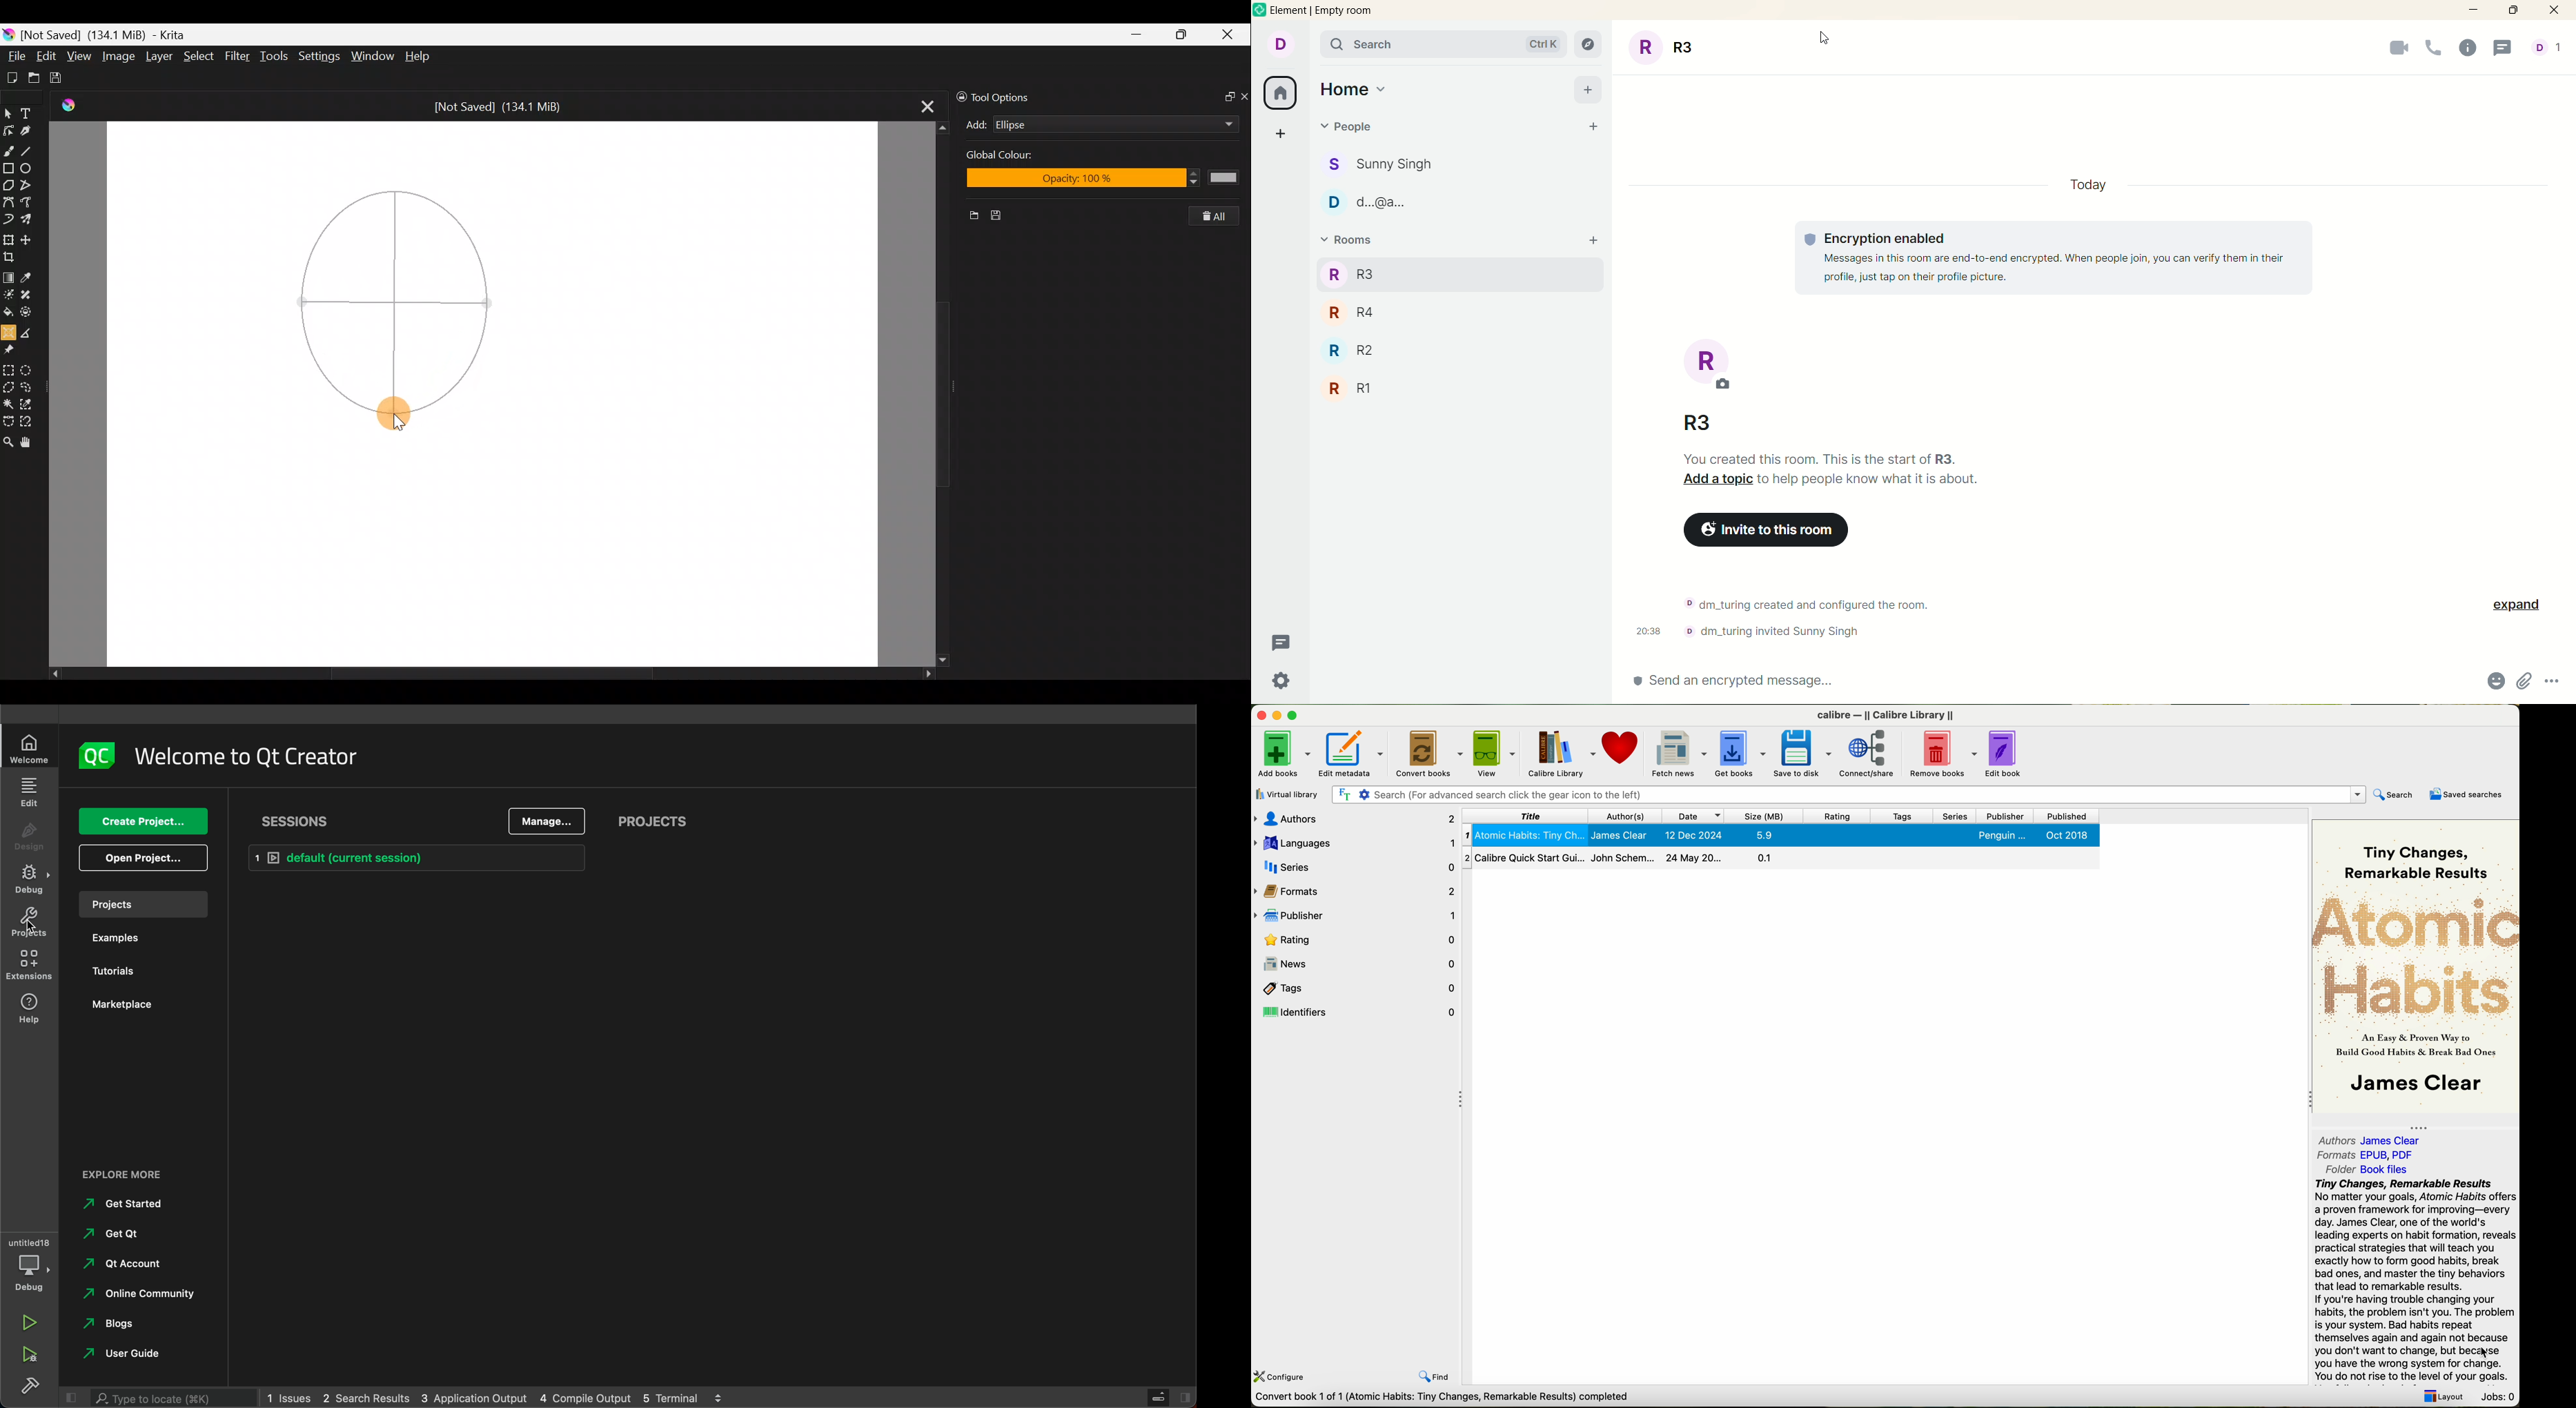 This screenshot has height=1428, width=2576. What do you see at coordinates (2568, 364) in the screenshot?
I see `vertical scroll bar` at bounding box center [2568, 364].